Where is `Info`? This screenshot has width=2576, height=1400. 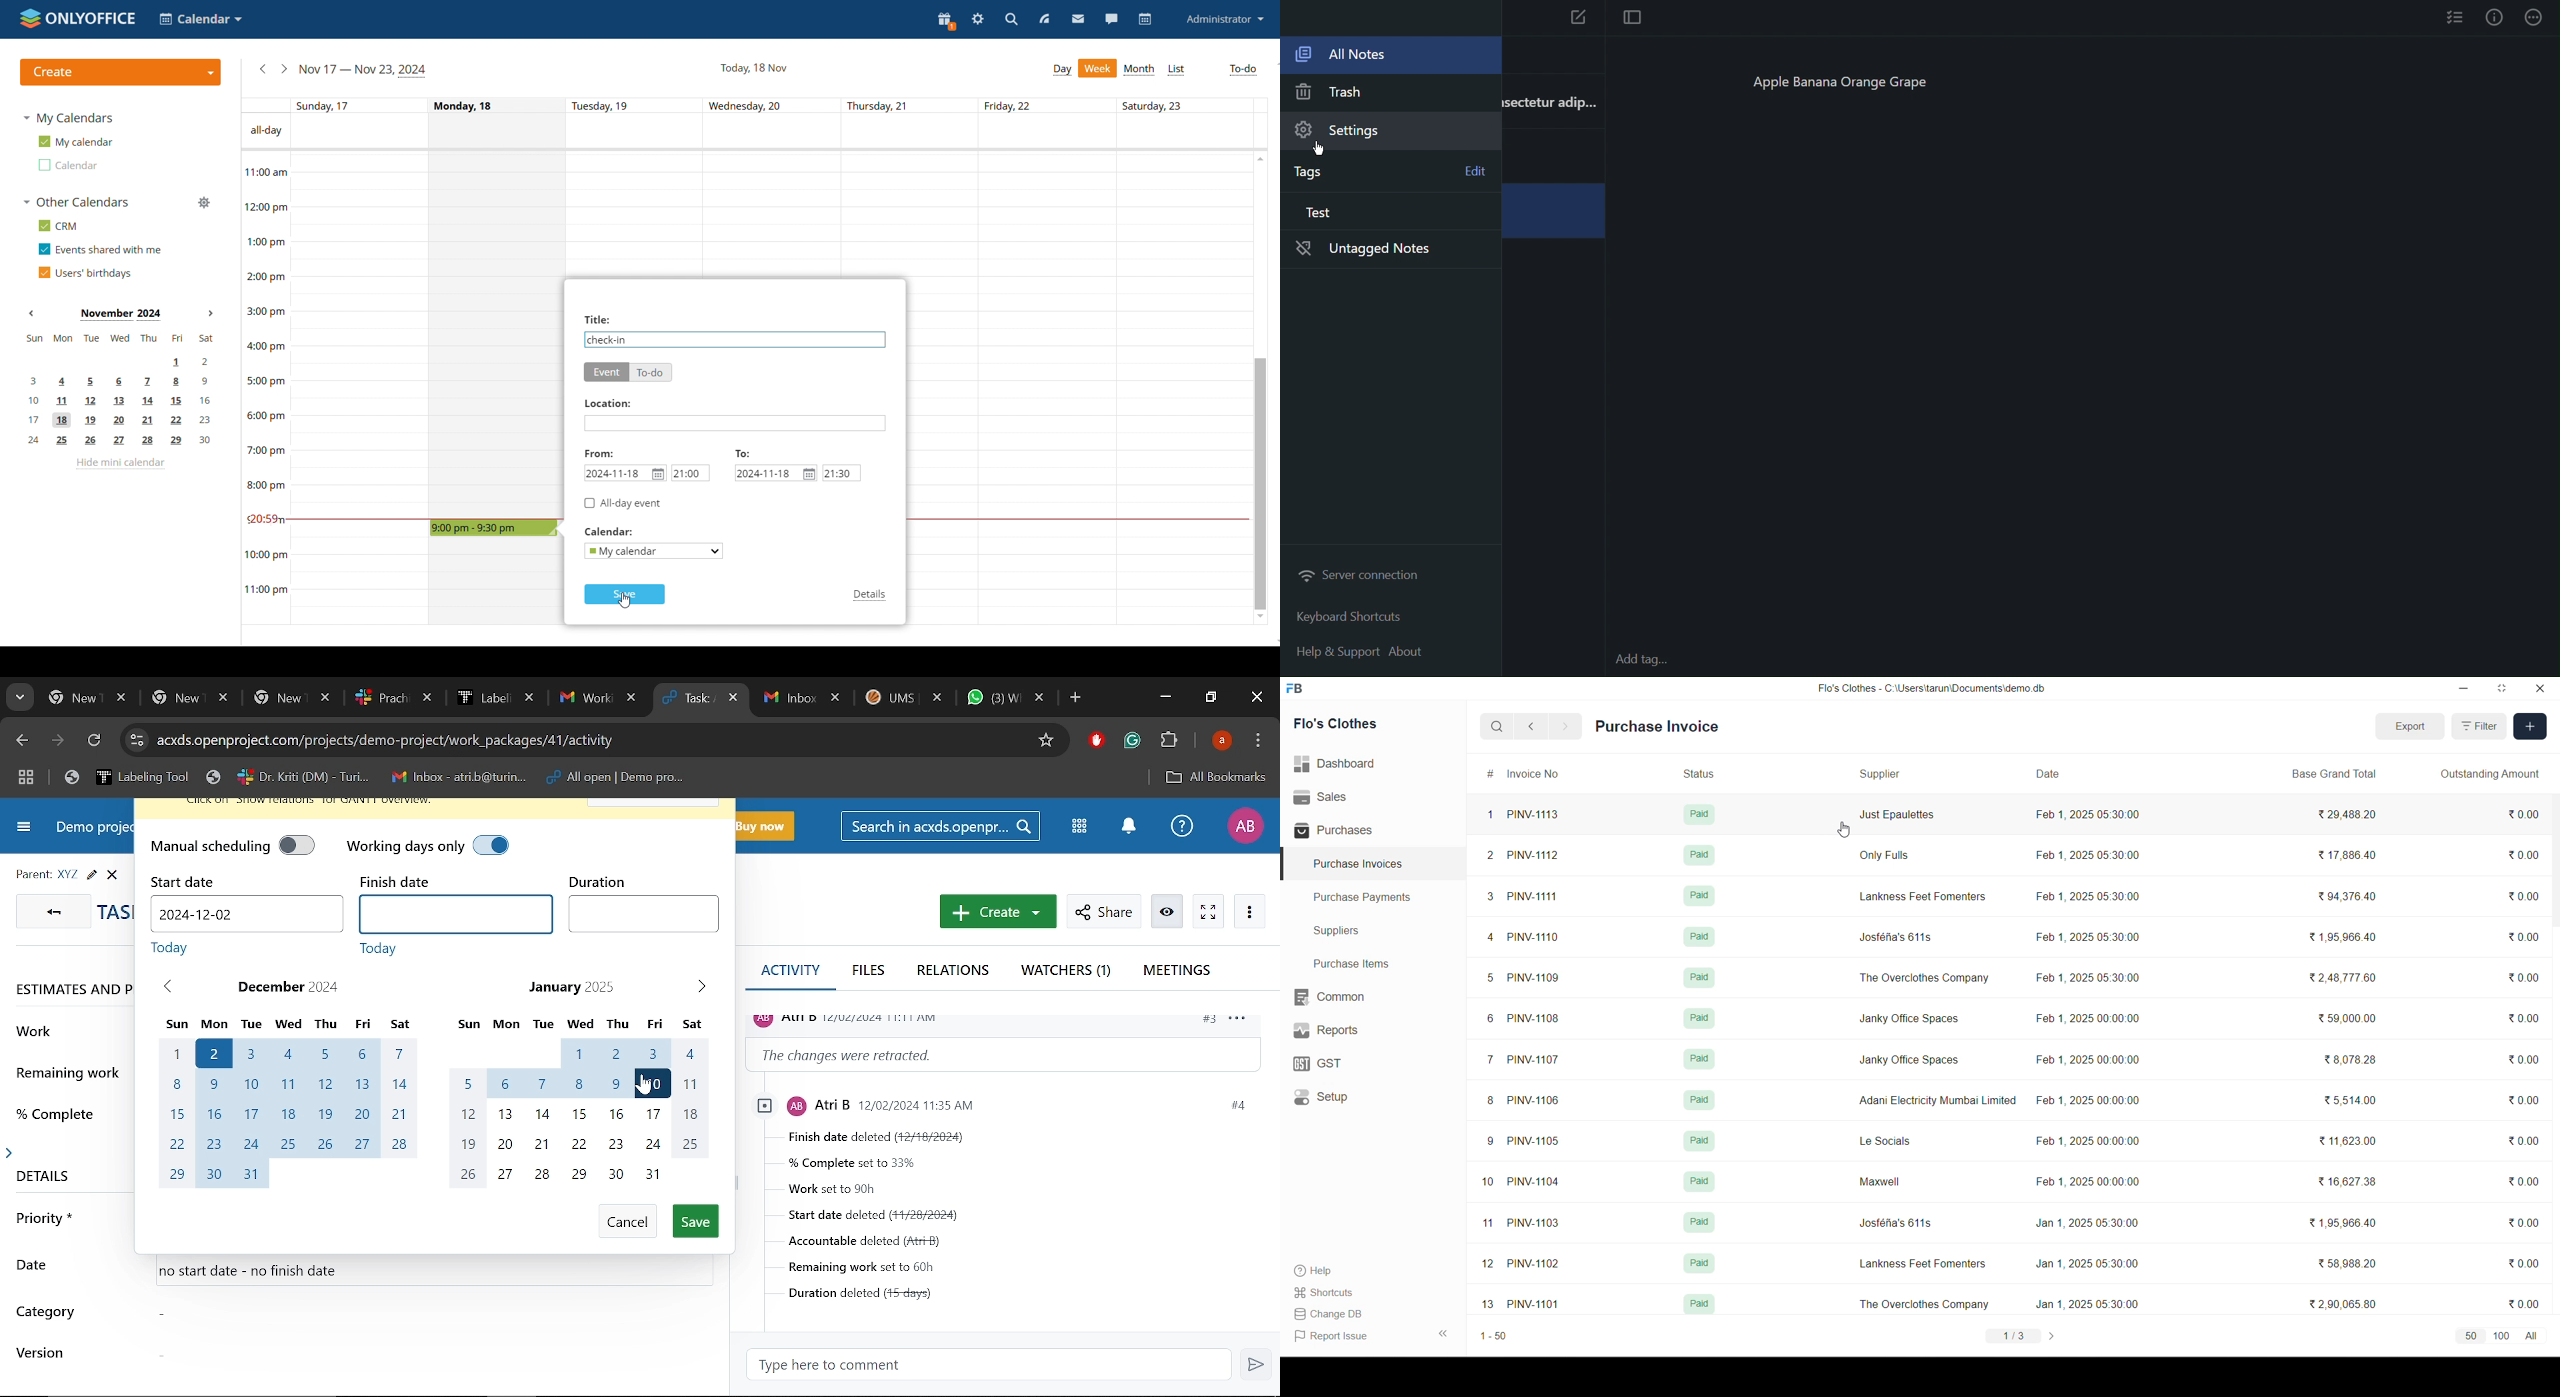 Info is located at coordinates (2494, 17).